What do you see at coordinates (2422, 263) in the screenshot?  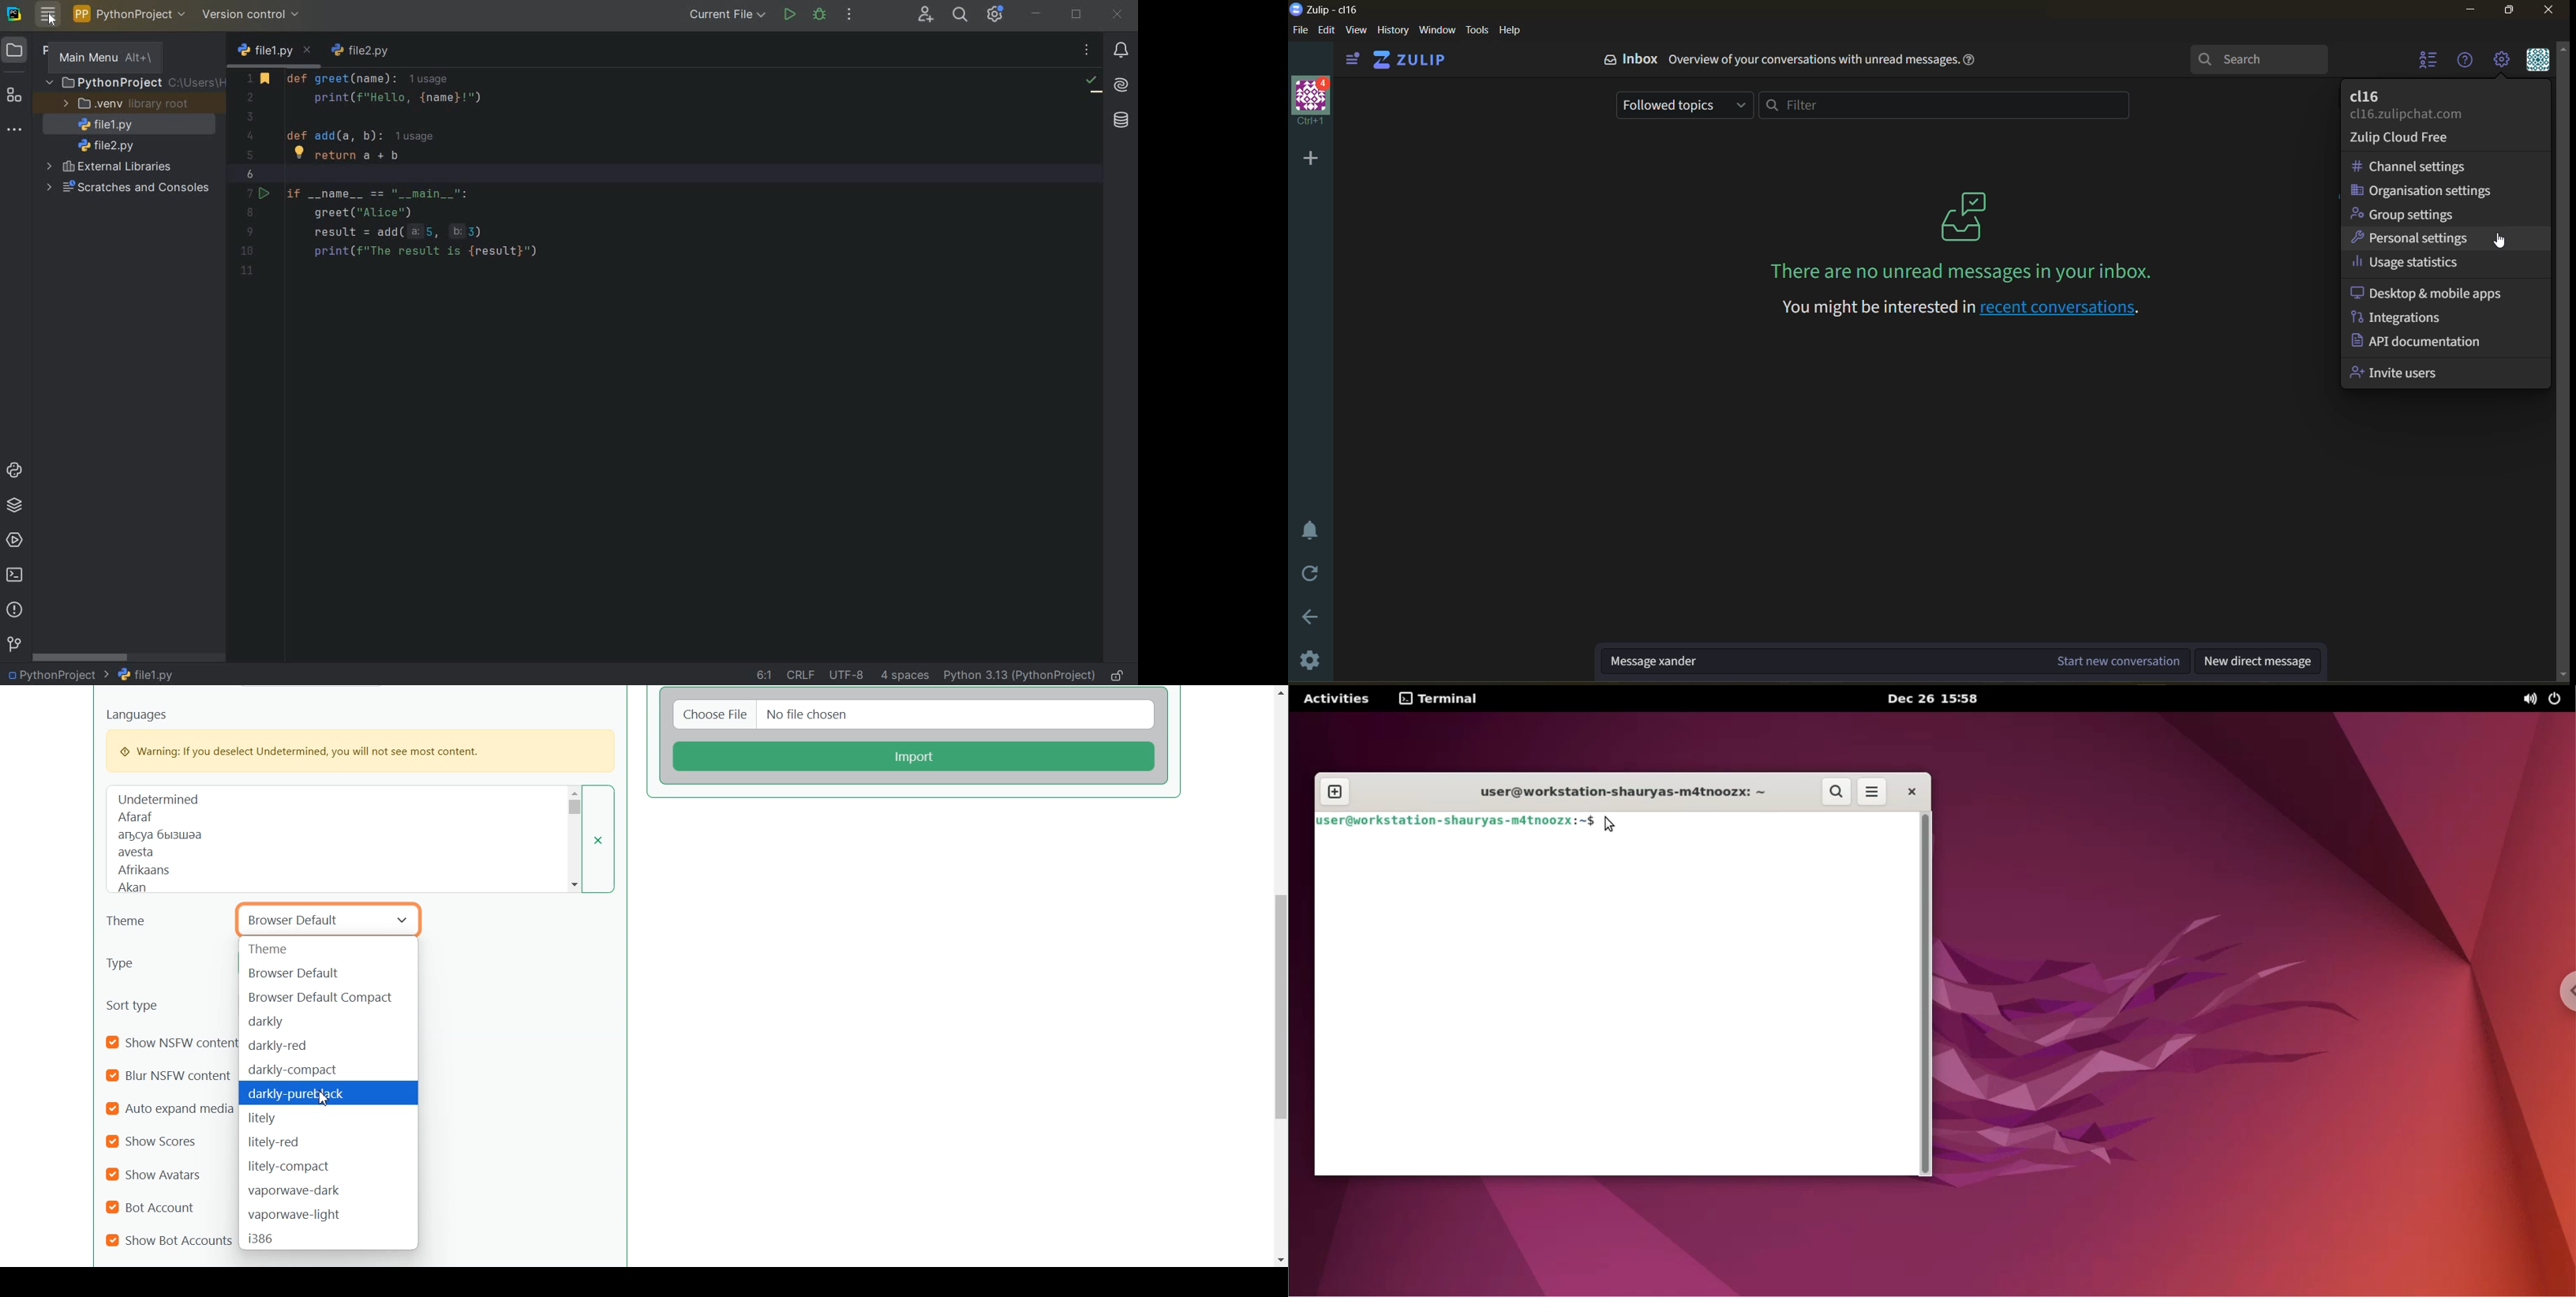 I see `usage statistics` at bounding box center [2422, 263].